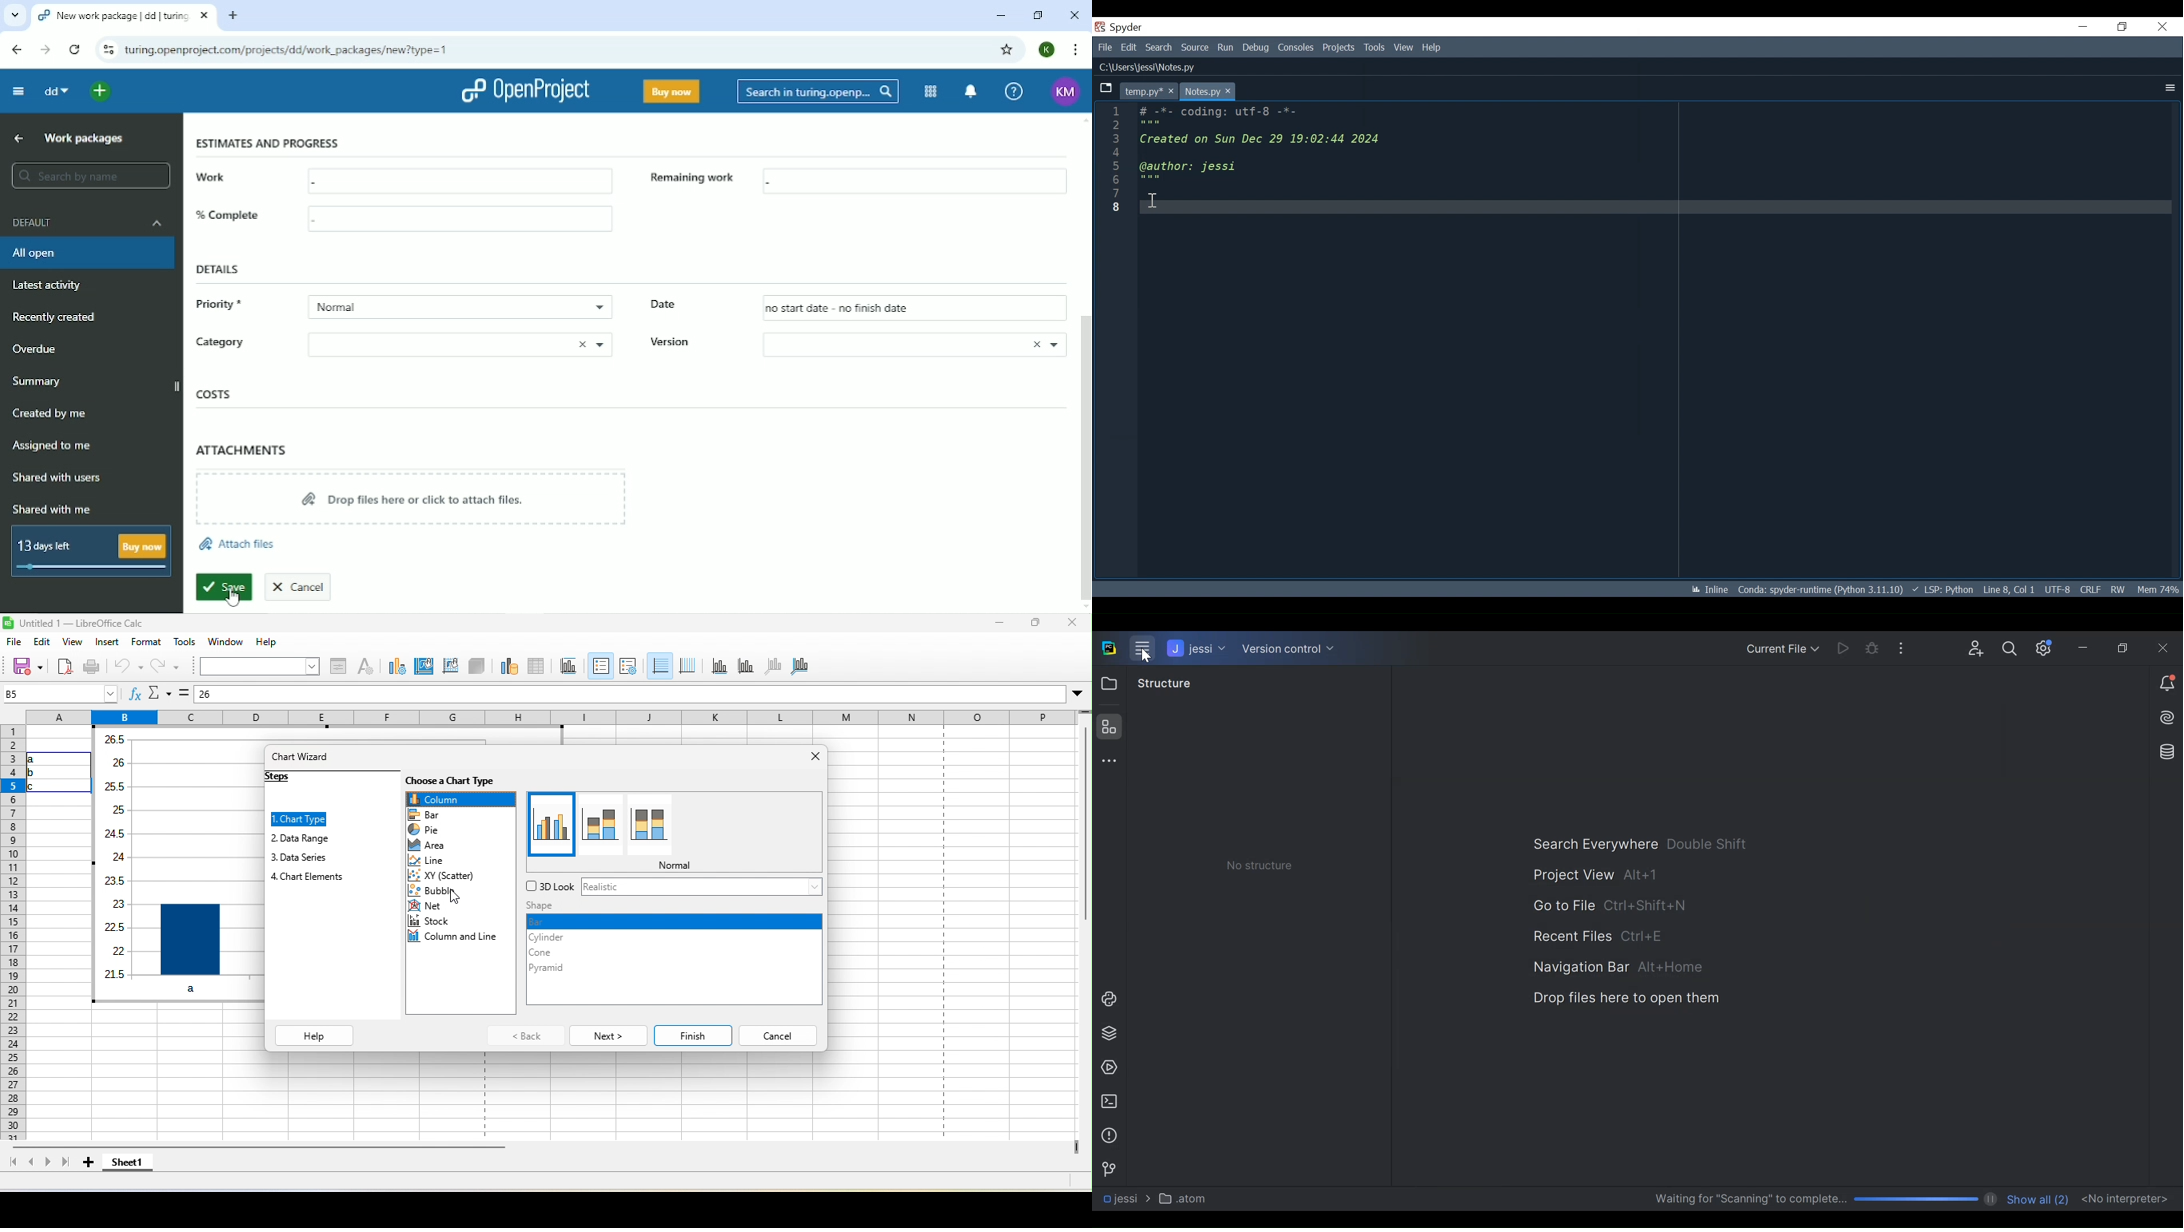 This screenshot has height=1232, width=2184. What do you see at coordinates (41, 759) in the screenshot?
I see `a` at bounding box center [41, 759].